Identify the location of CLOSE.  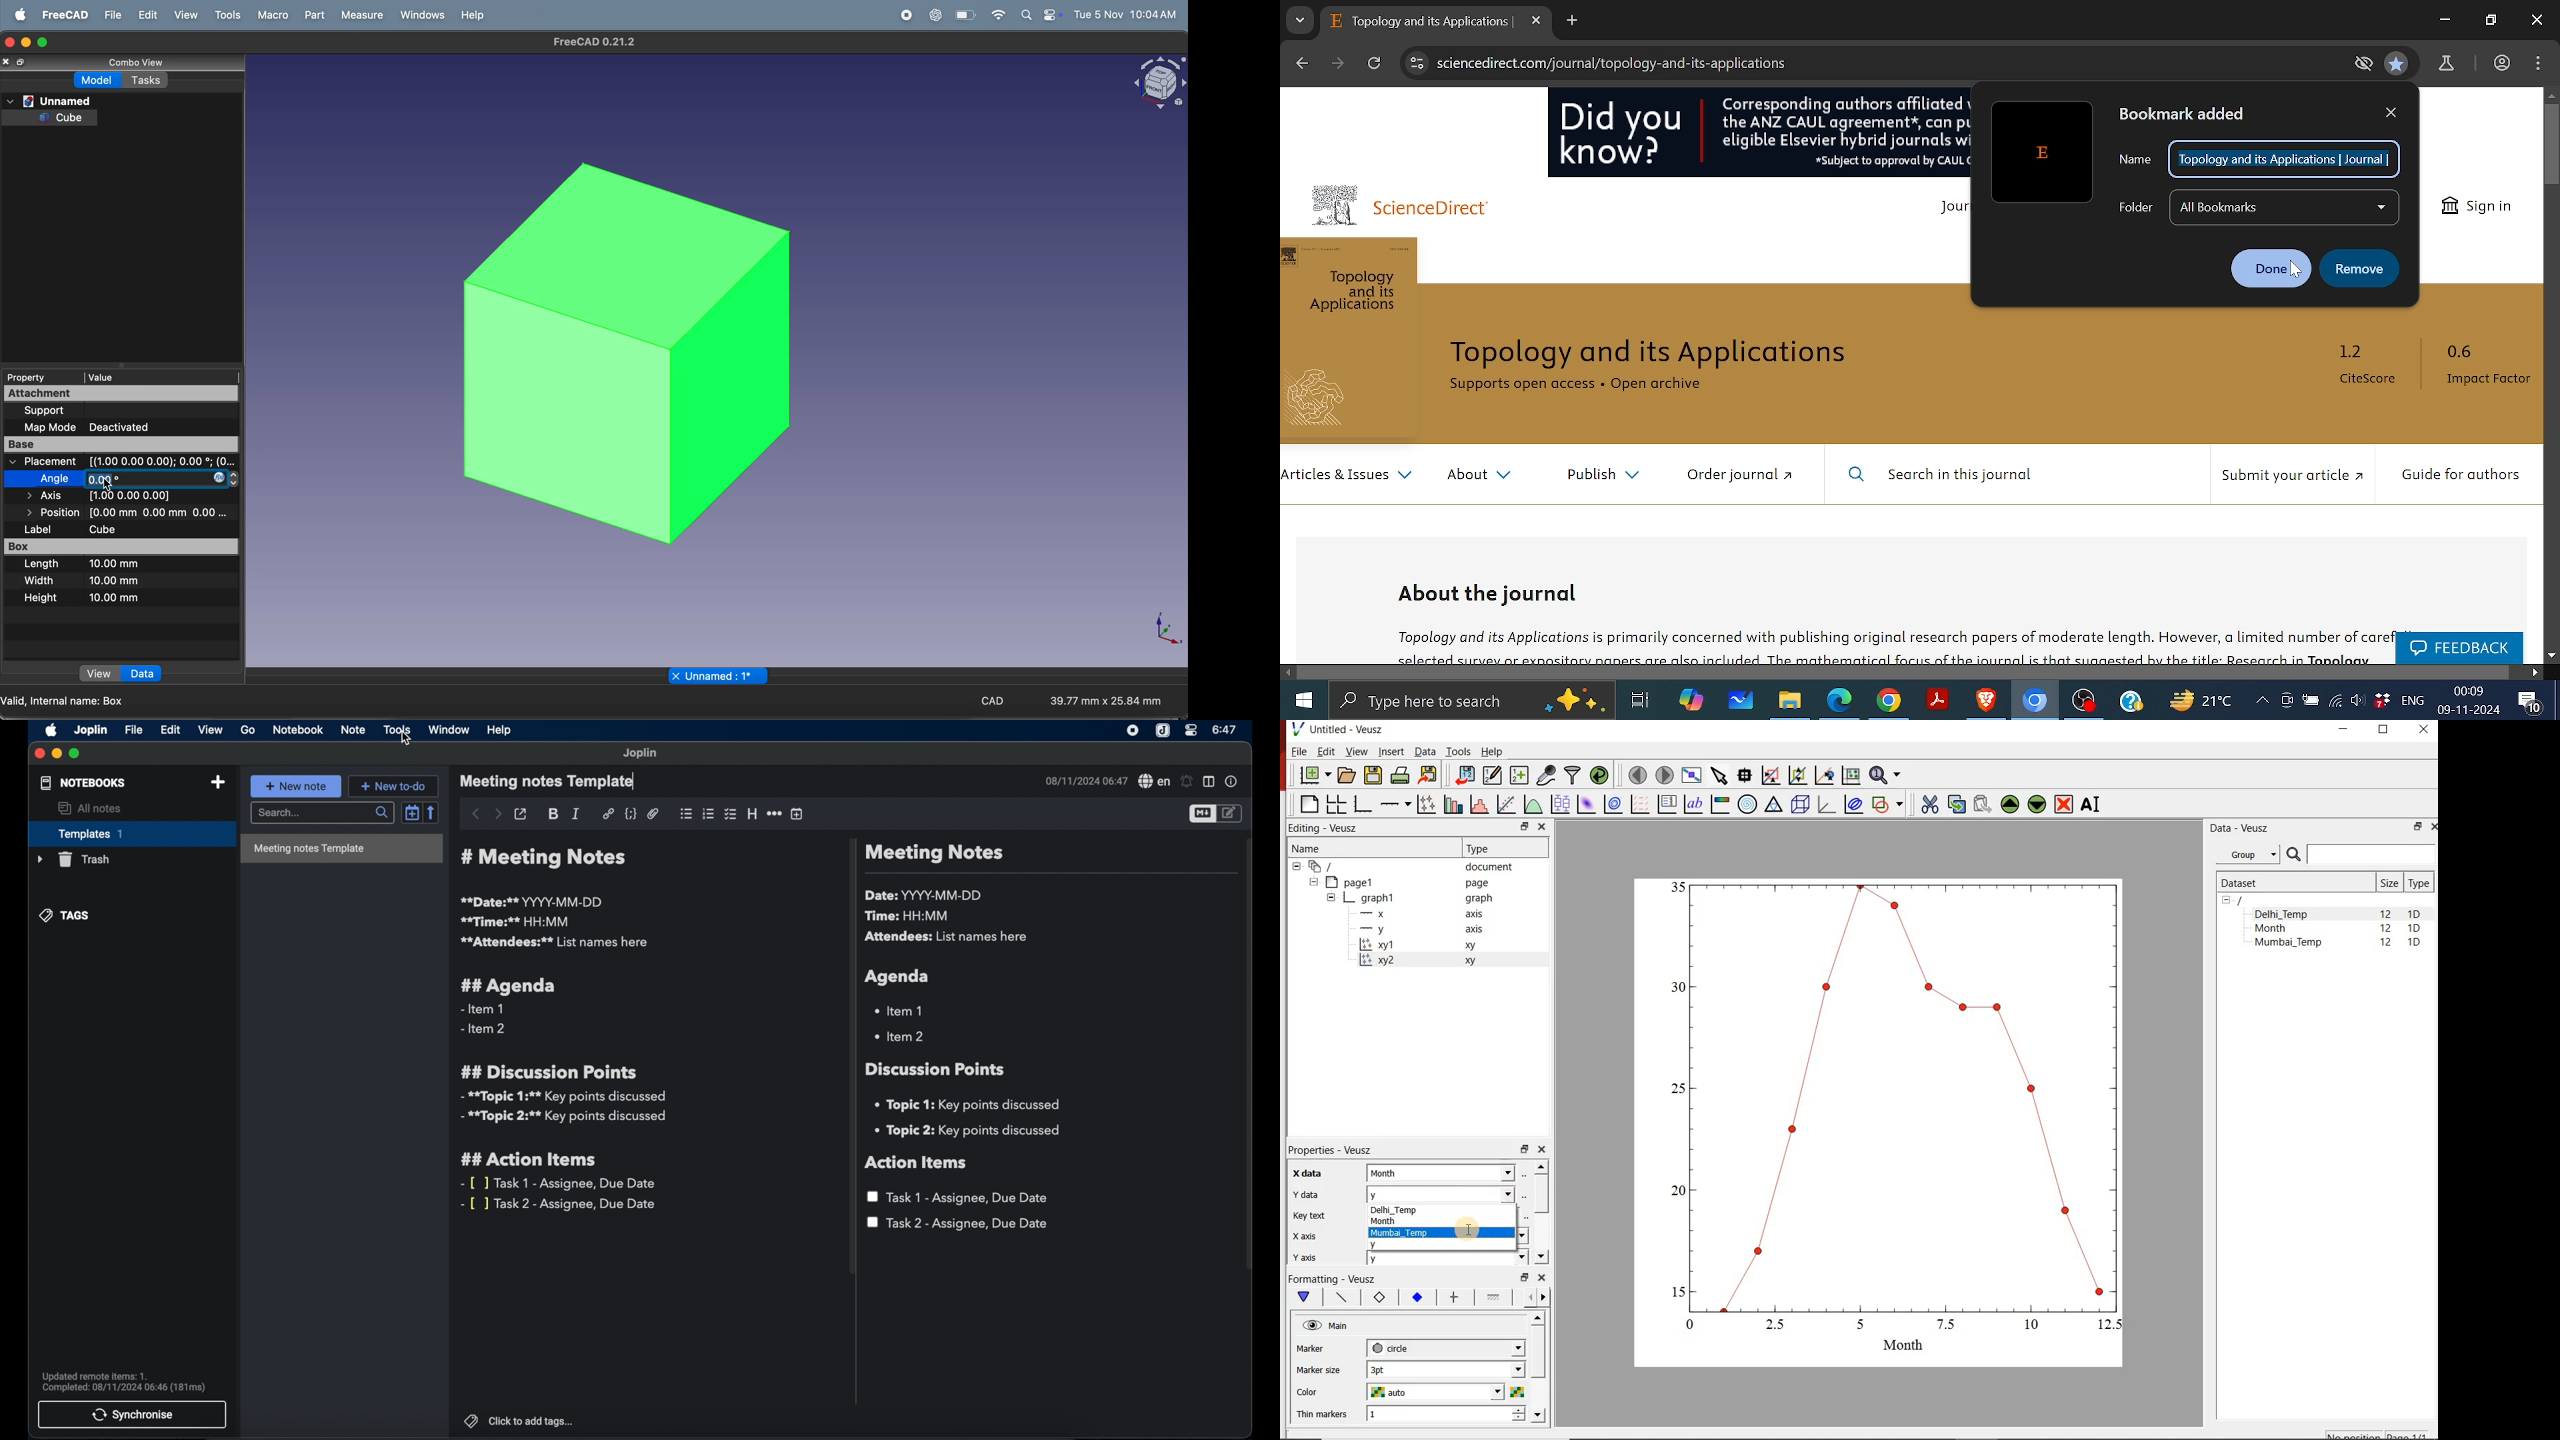
(2422, 729).